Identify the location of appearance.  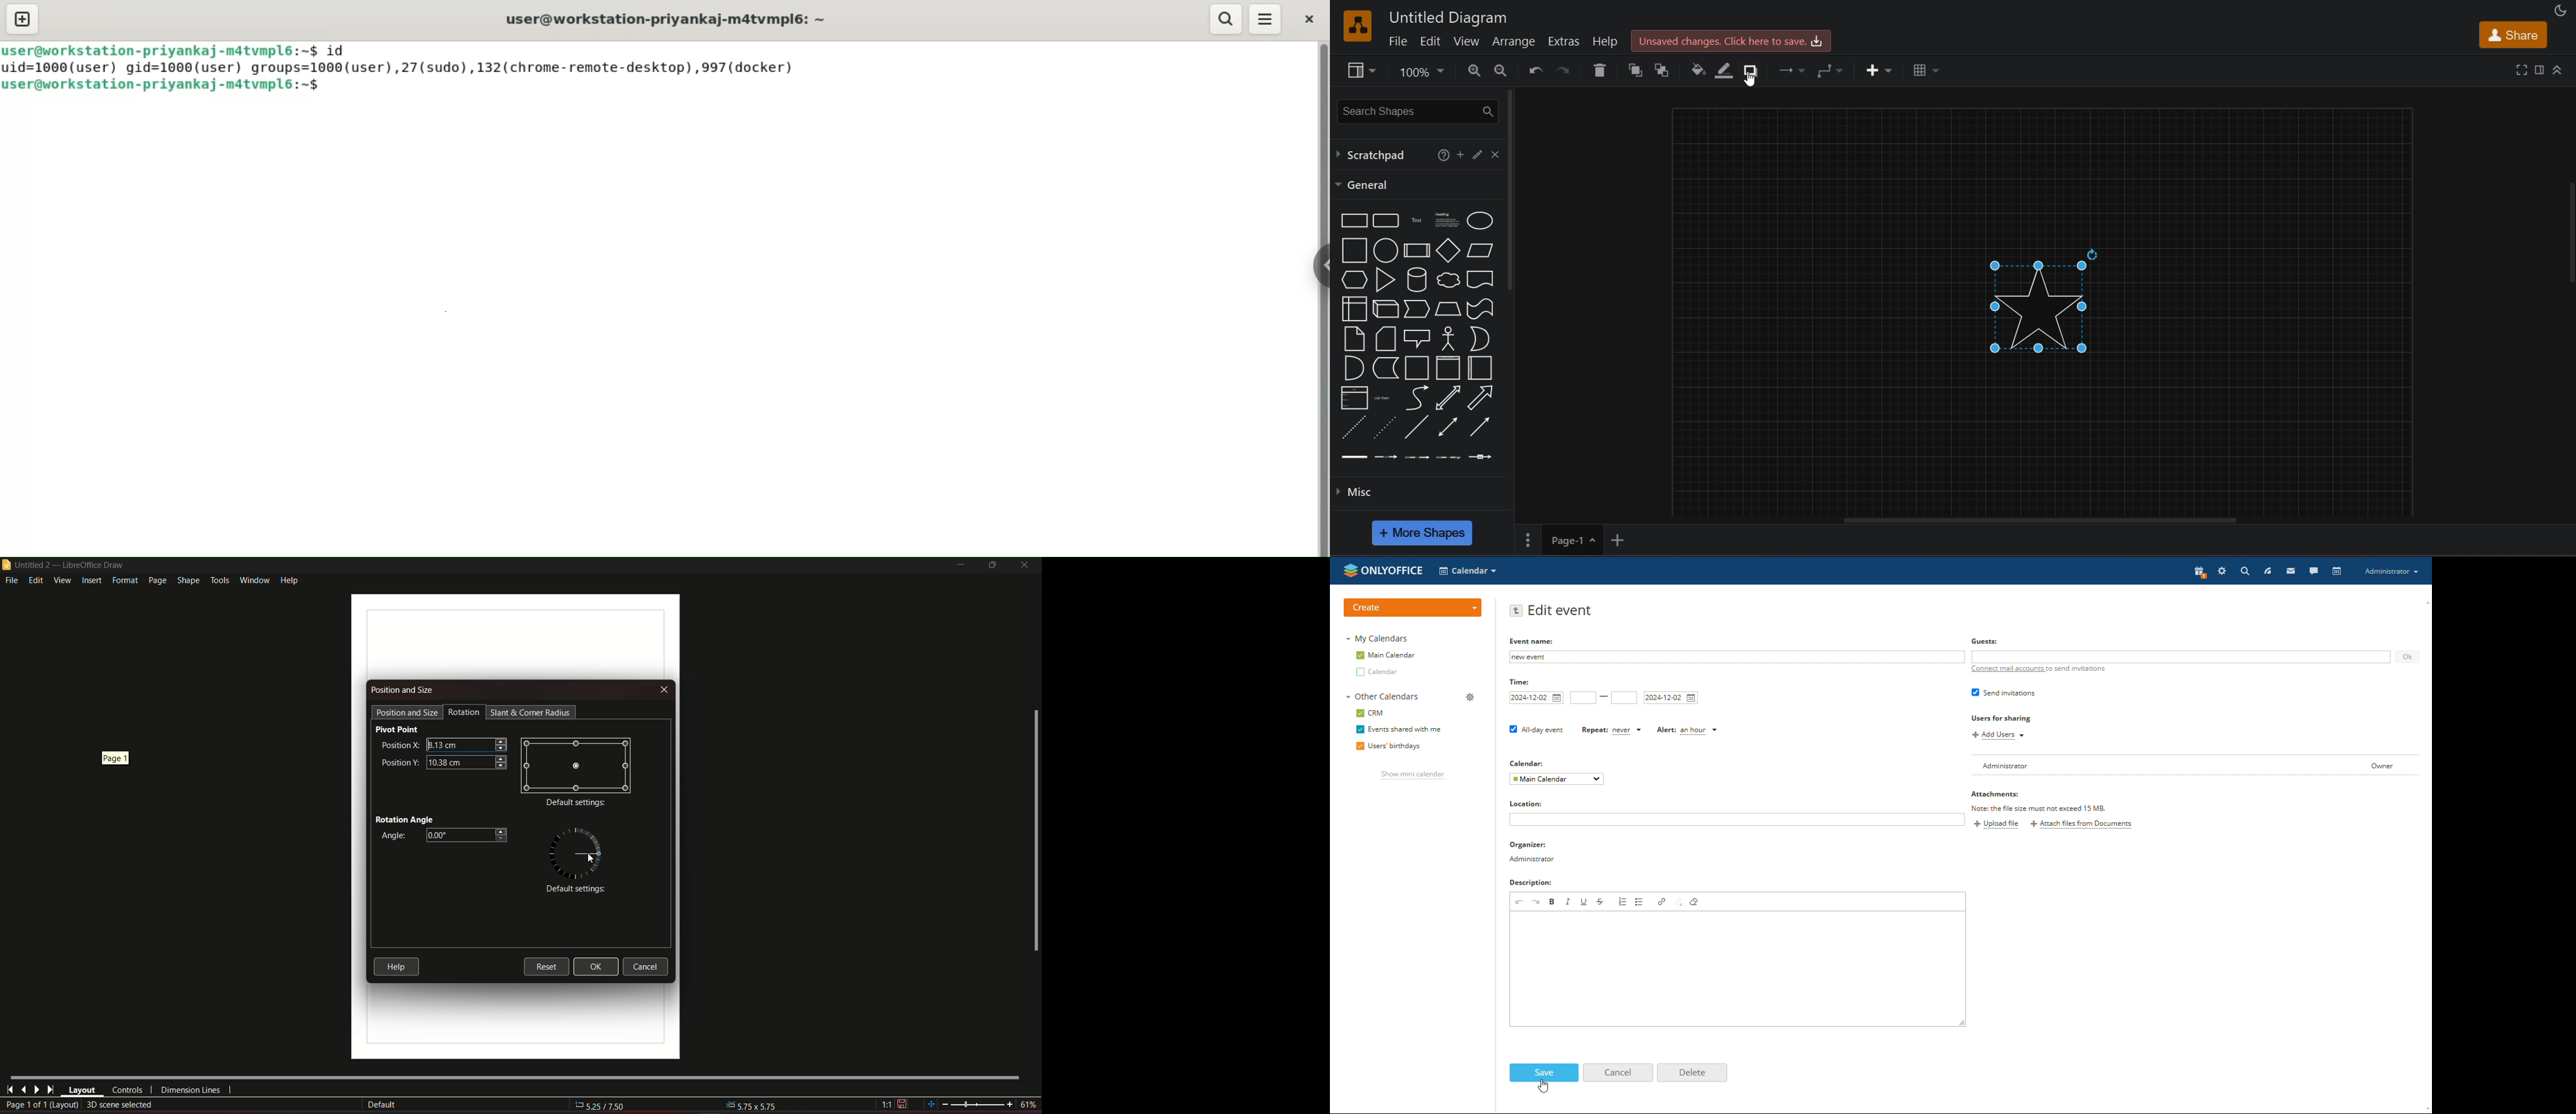
(2562, 10).